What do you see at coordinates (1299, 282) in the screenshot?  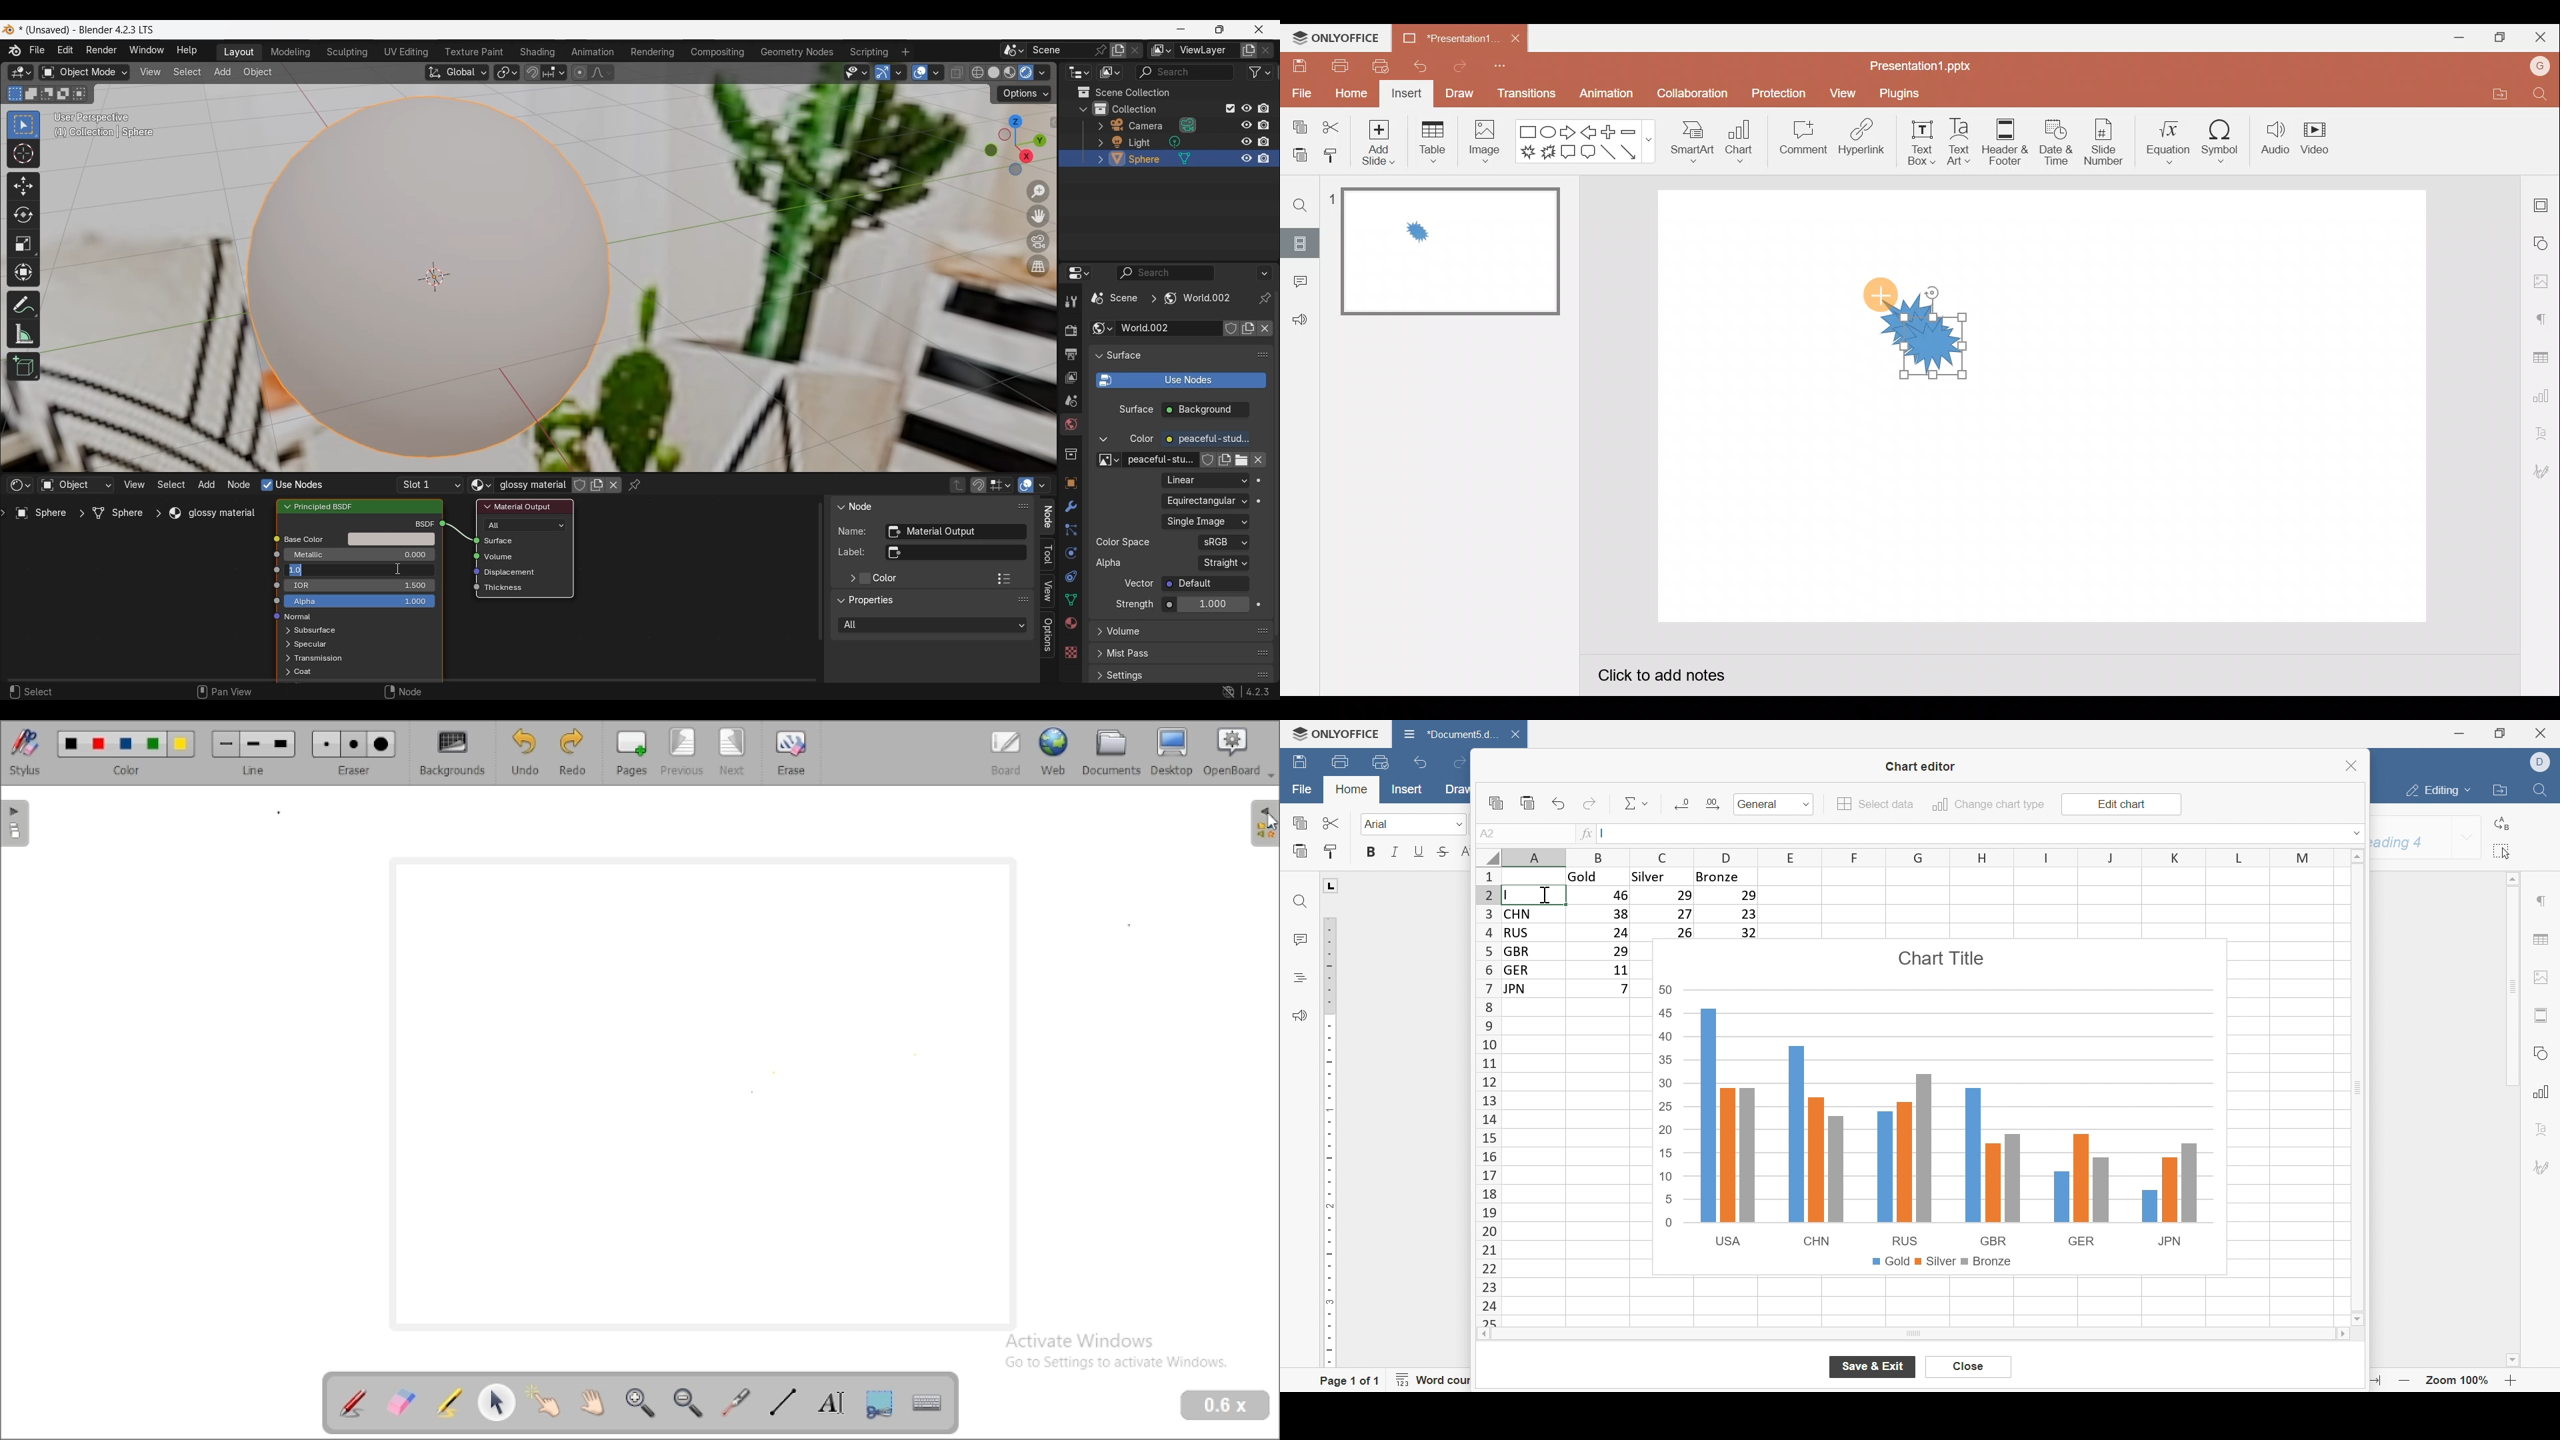 I see `Comment` at bounding box center [1299, 282].